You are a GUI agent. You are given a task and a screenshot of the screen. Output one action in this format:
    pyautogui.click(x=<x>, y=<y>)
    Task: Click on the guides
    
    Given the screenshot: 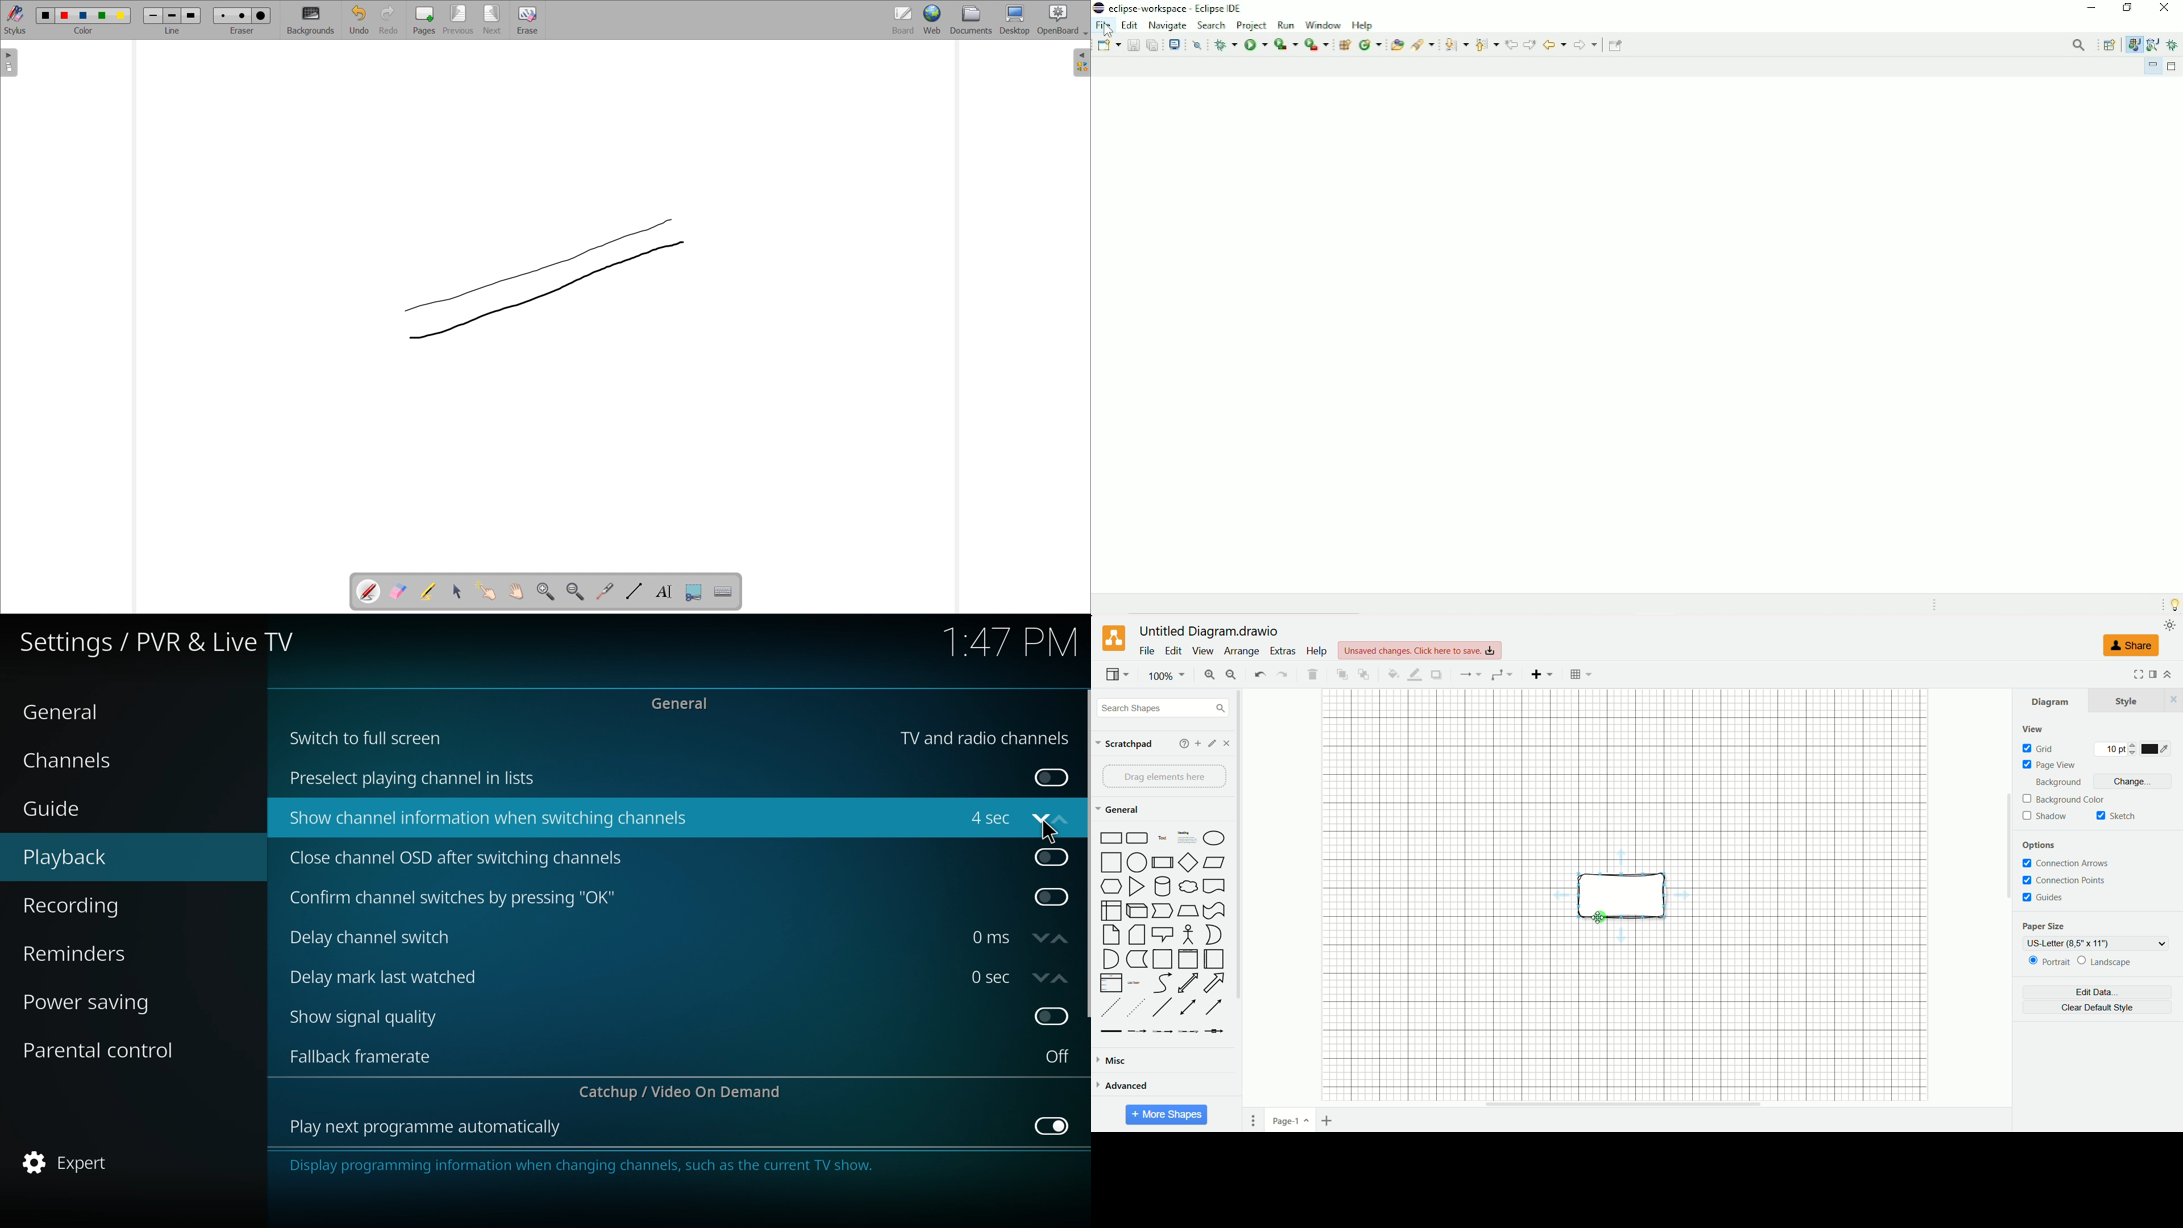 What is the action you would take?
    pyautogui.click(x=2045, y=898)
    